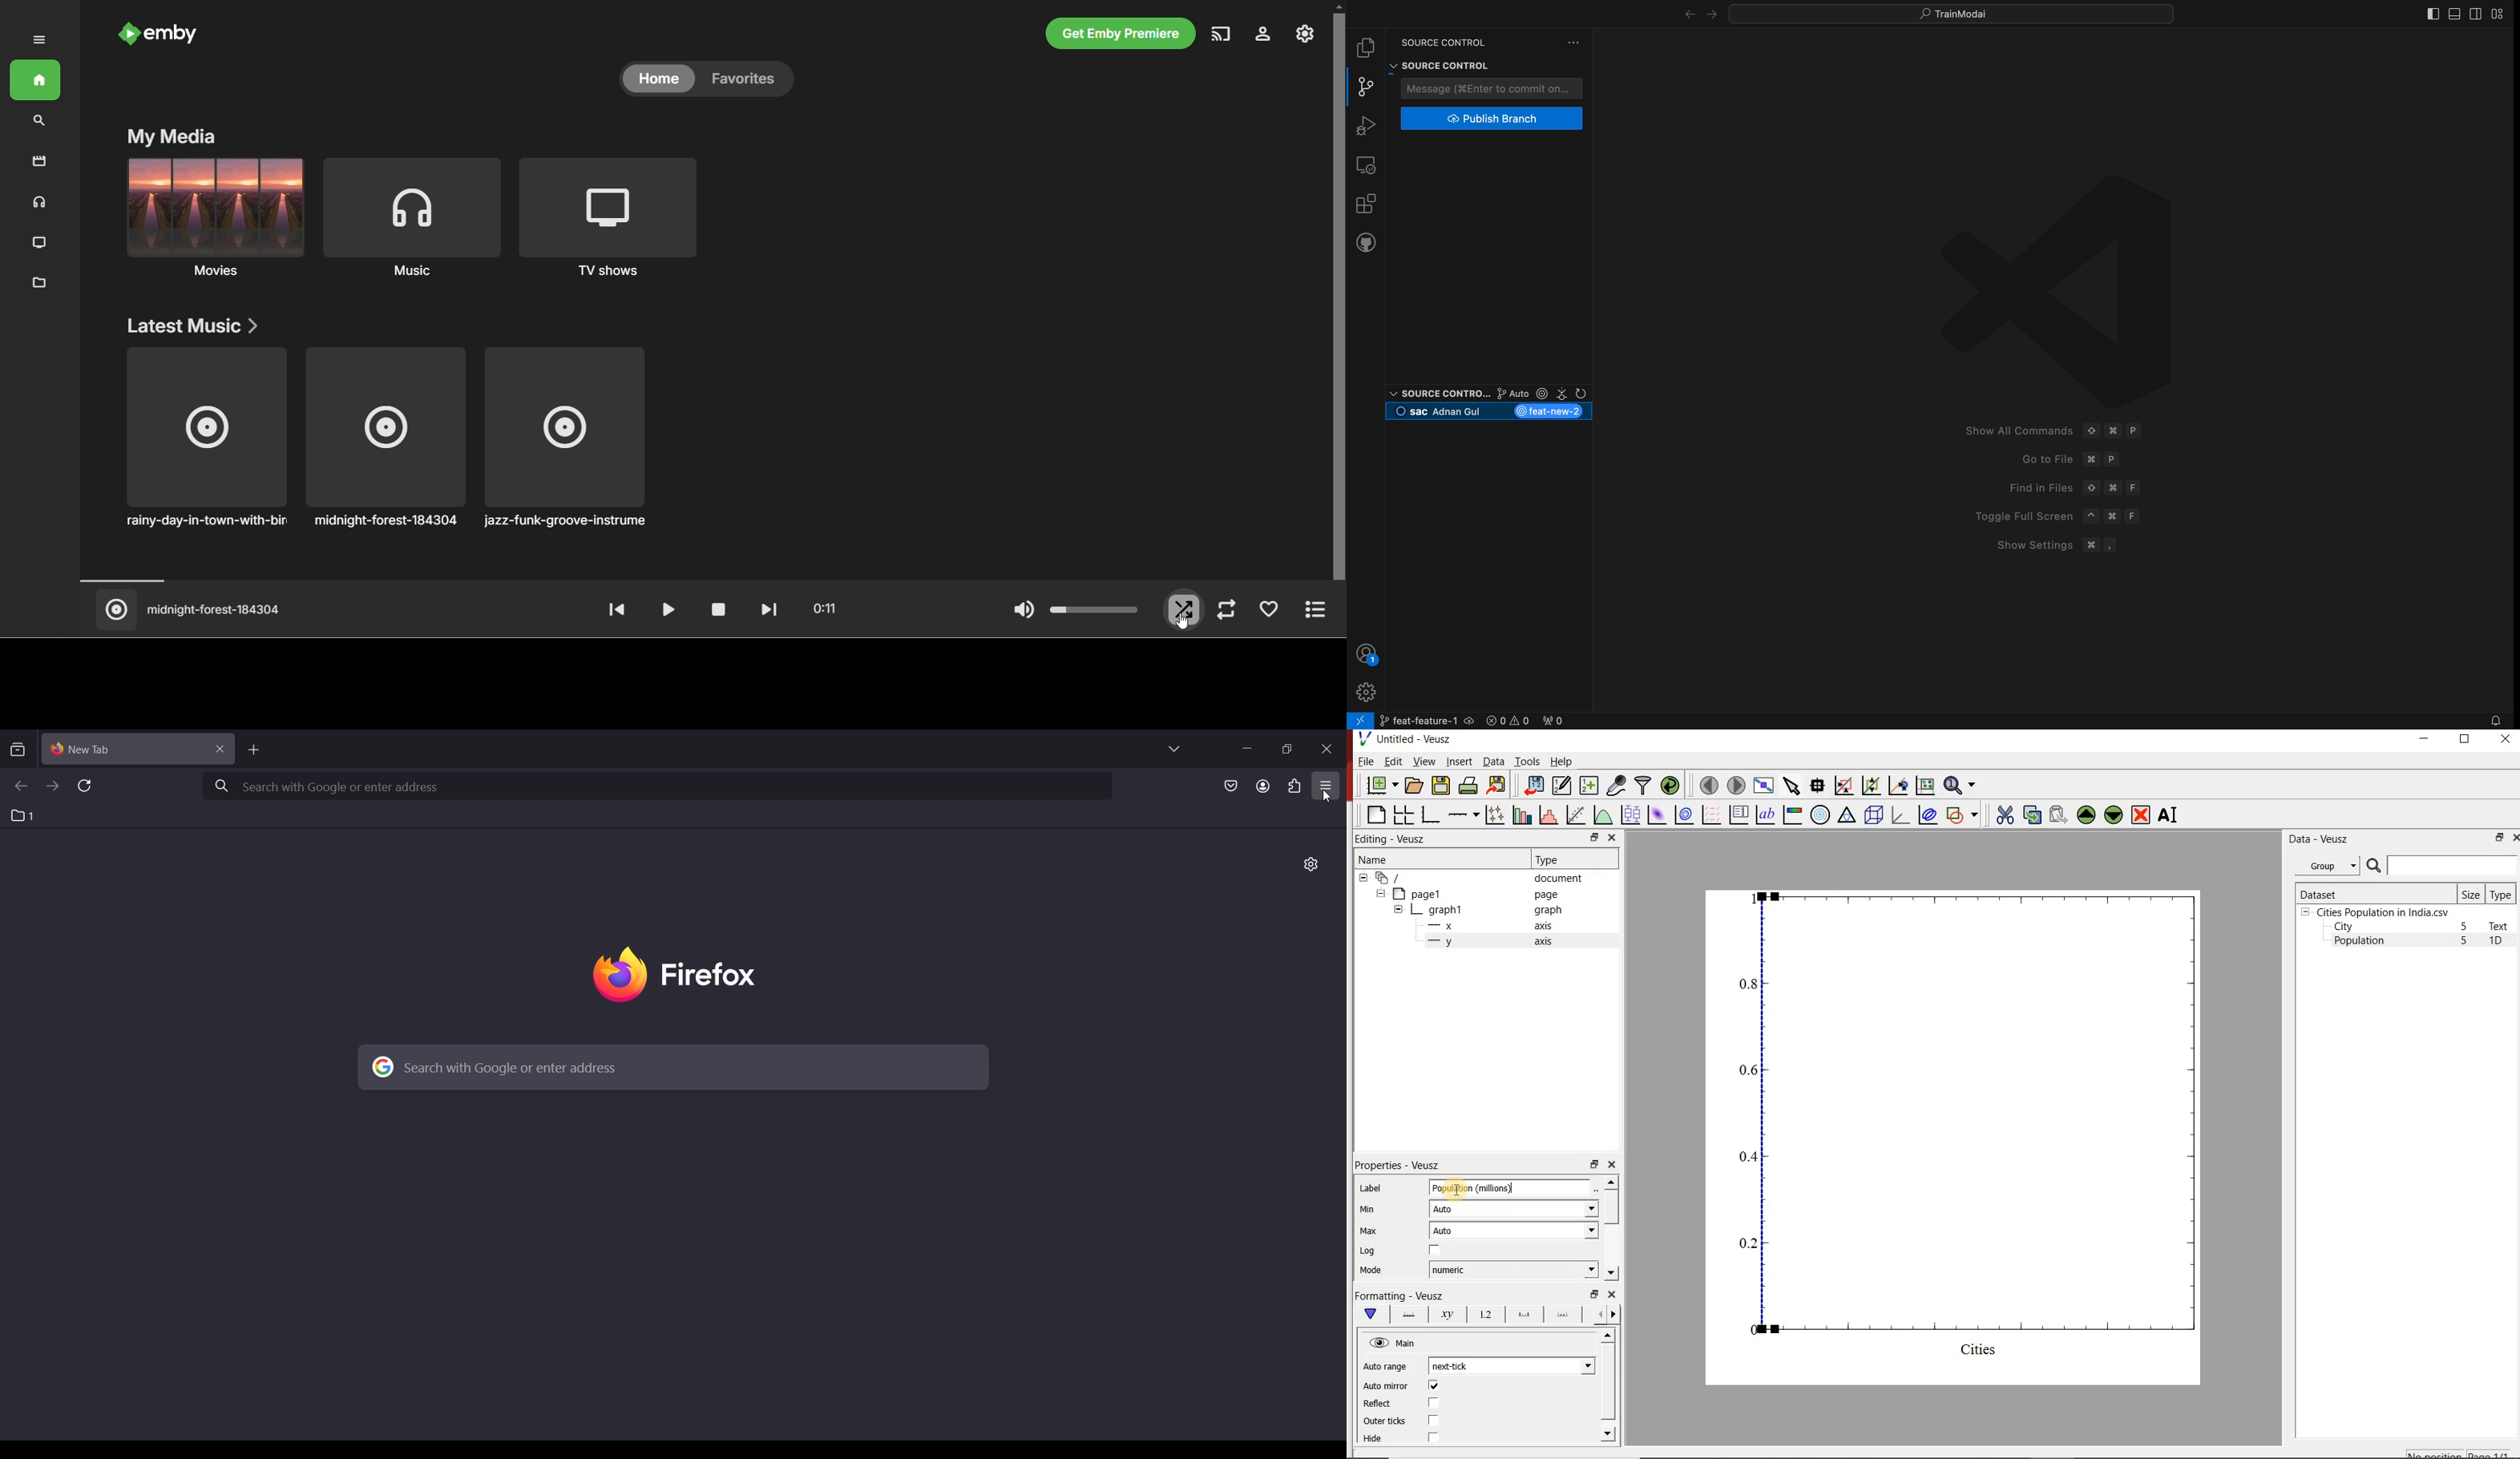 This screenshot has width=2520, height=1484. I want to click on arrows, so click(1696, 13).